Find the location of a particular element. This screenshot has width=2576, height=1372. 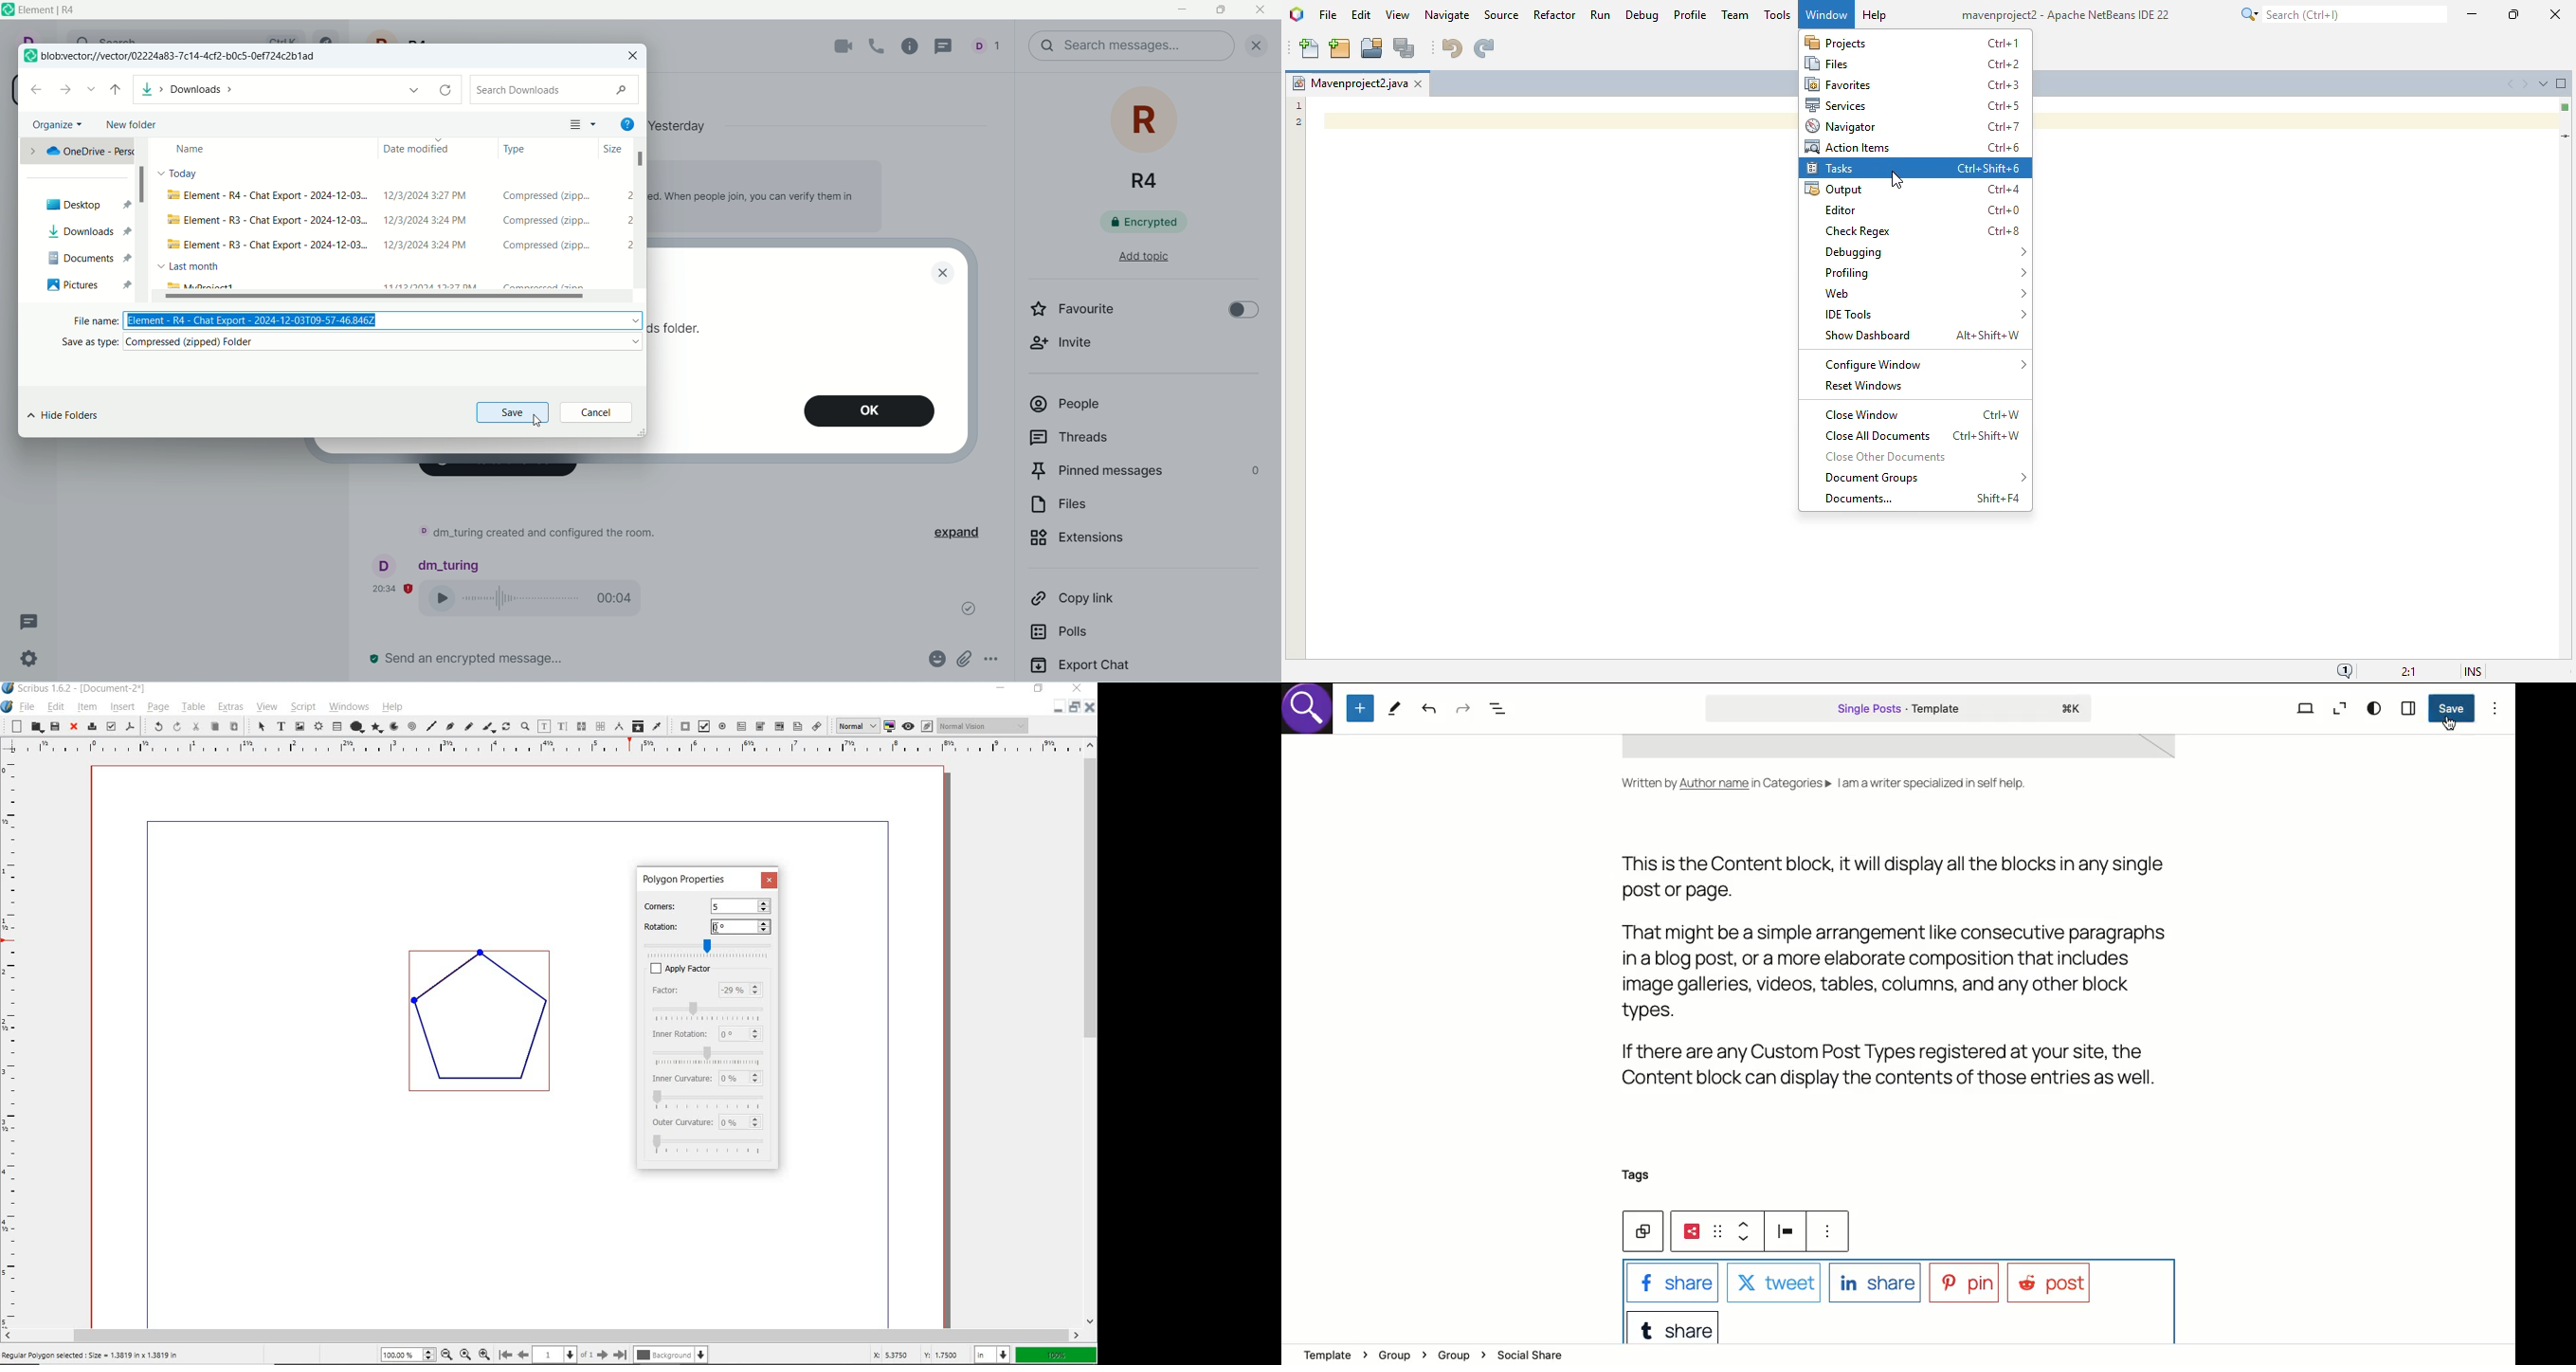

view is located at coordinates (267, 708).